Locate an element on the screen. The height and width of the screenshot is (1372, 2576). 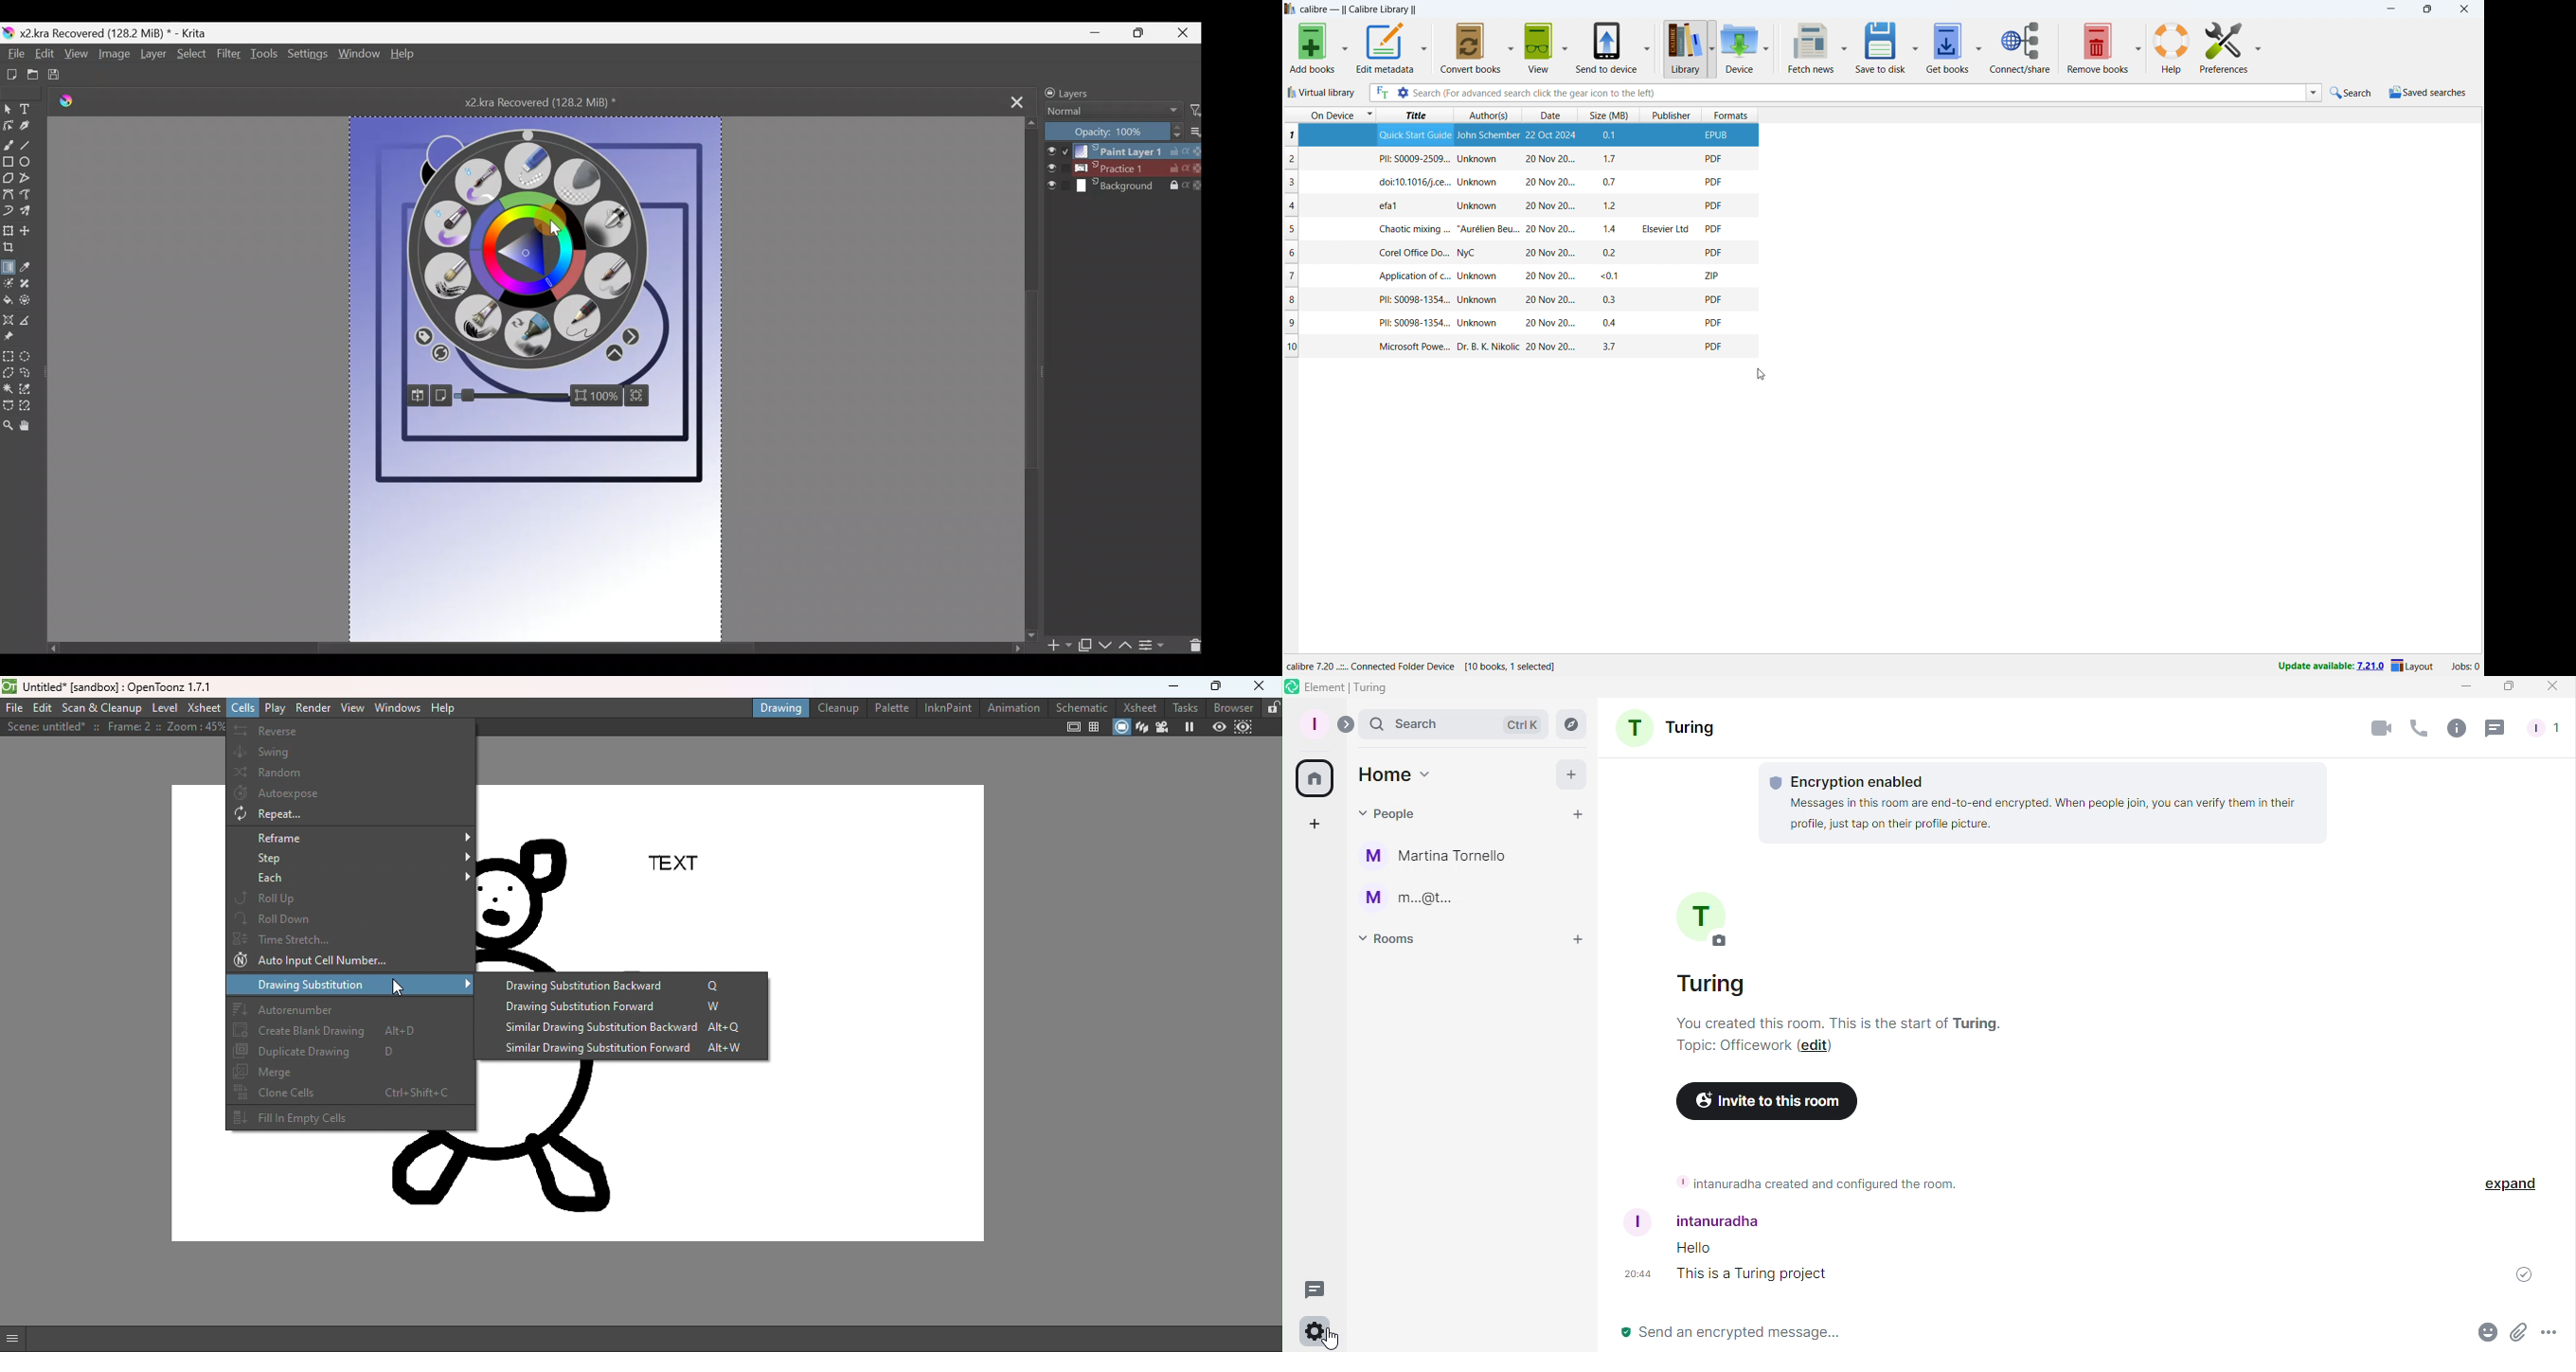
Room Information - Turing is located at coordinates (1863, 964).